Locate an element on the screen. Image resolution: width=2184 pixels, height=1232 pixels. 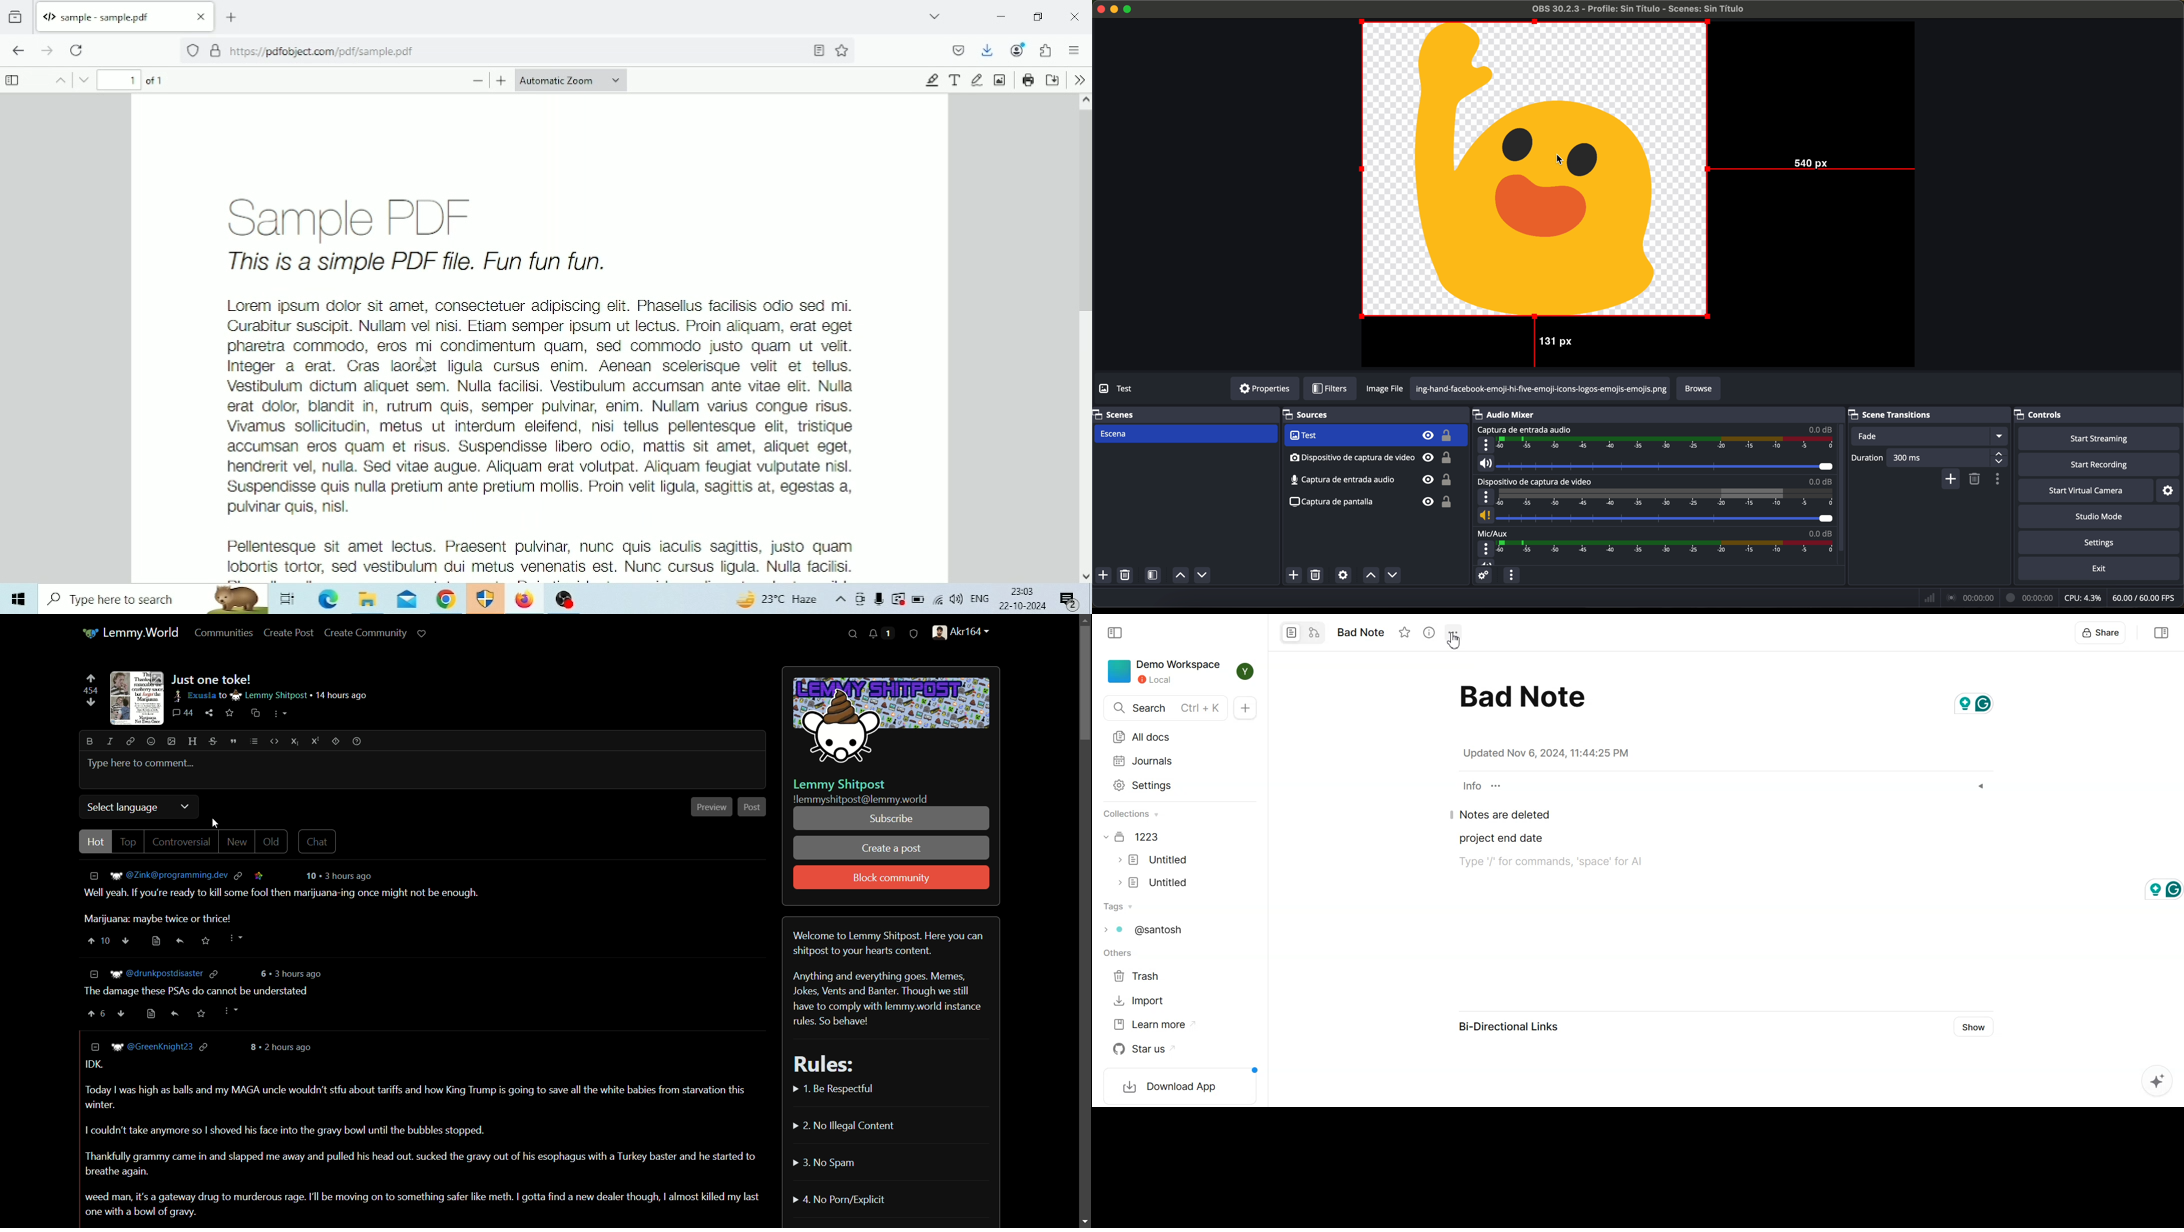
open source properties is located at coordinates (1343, 576).